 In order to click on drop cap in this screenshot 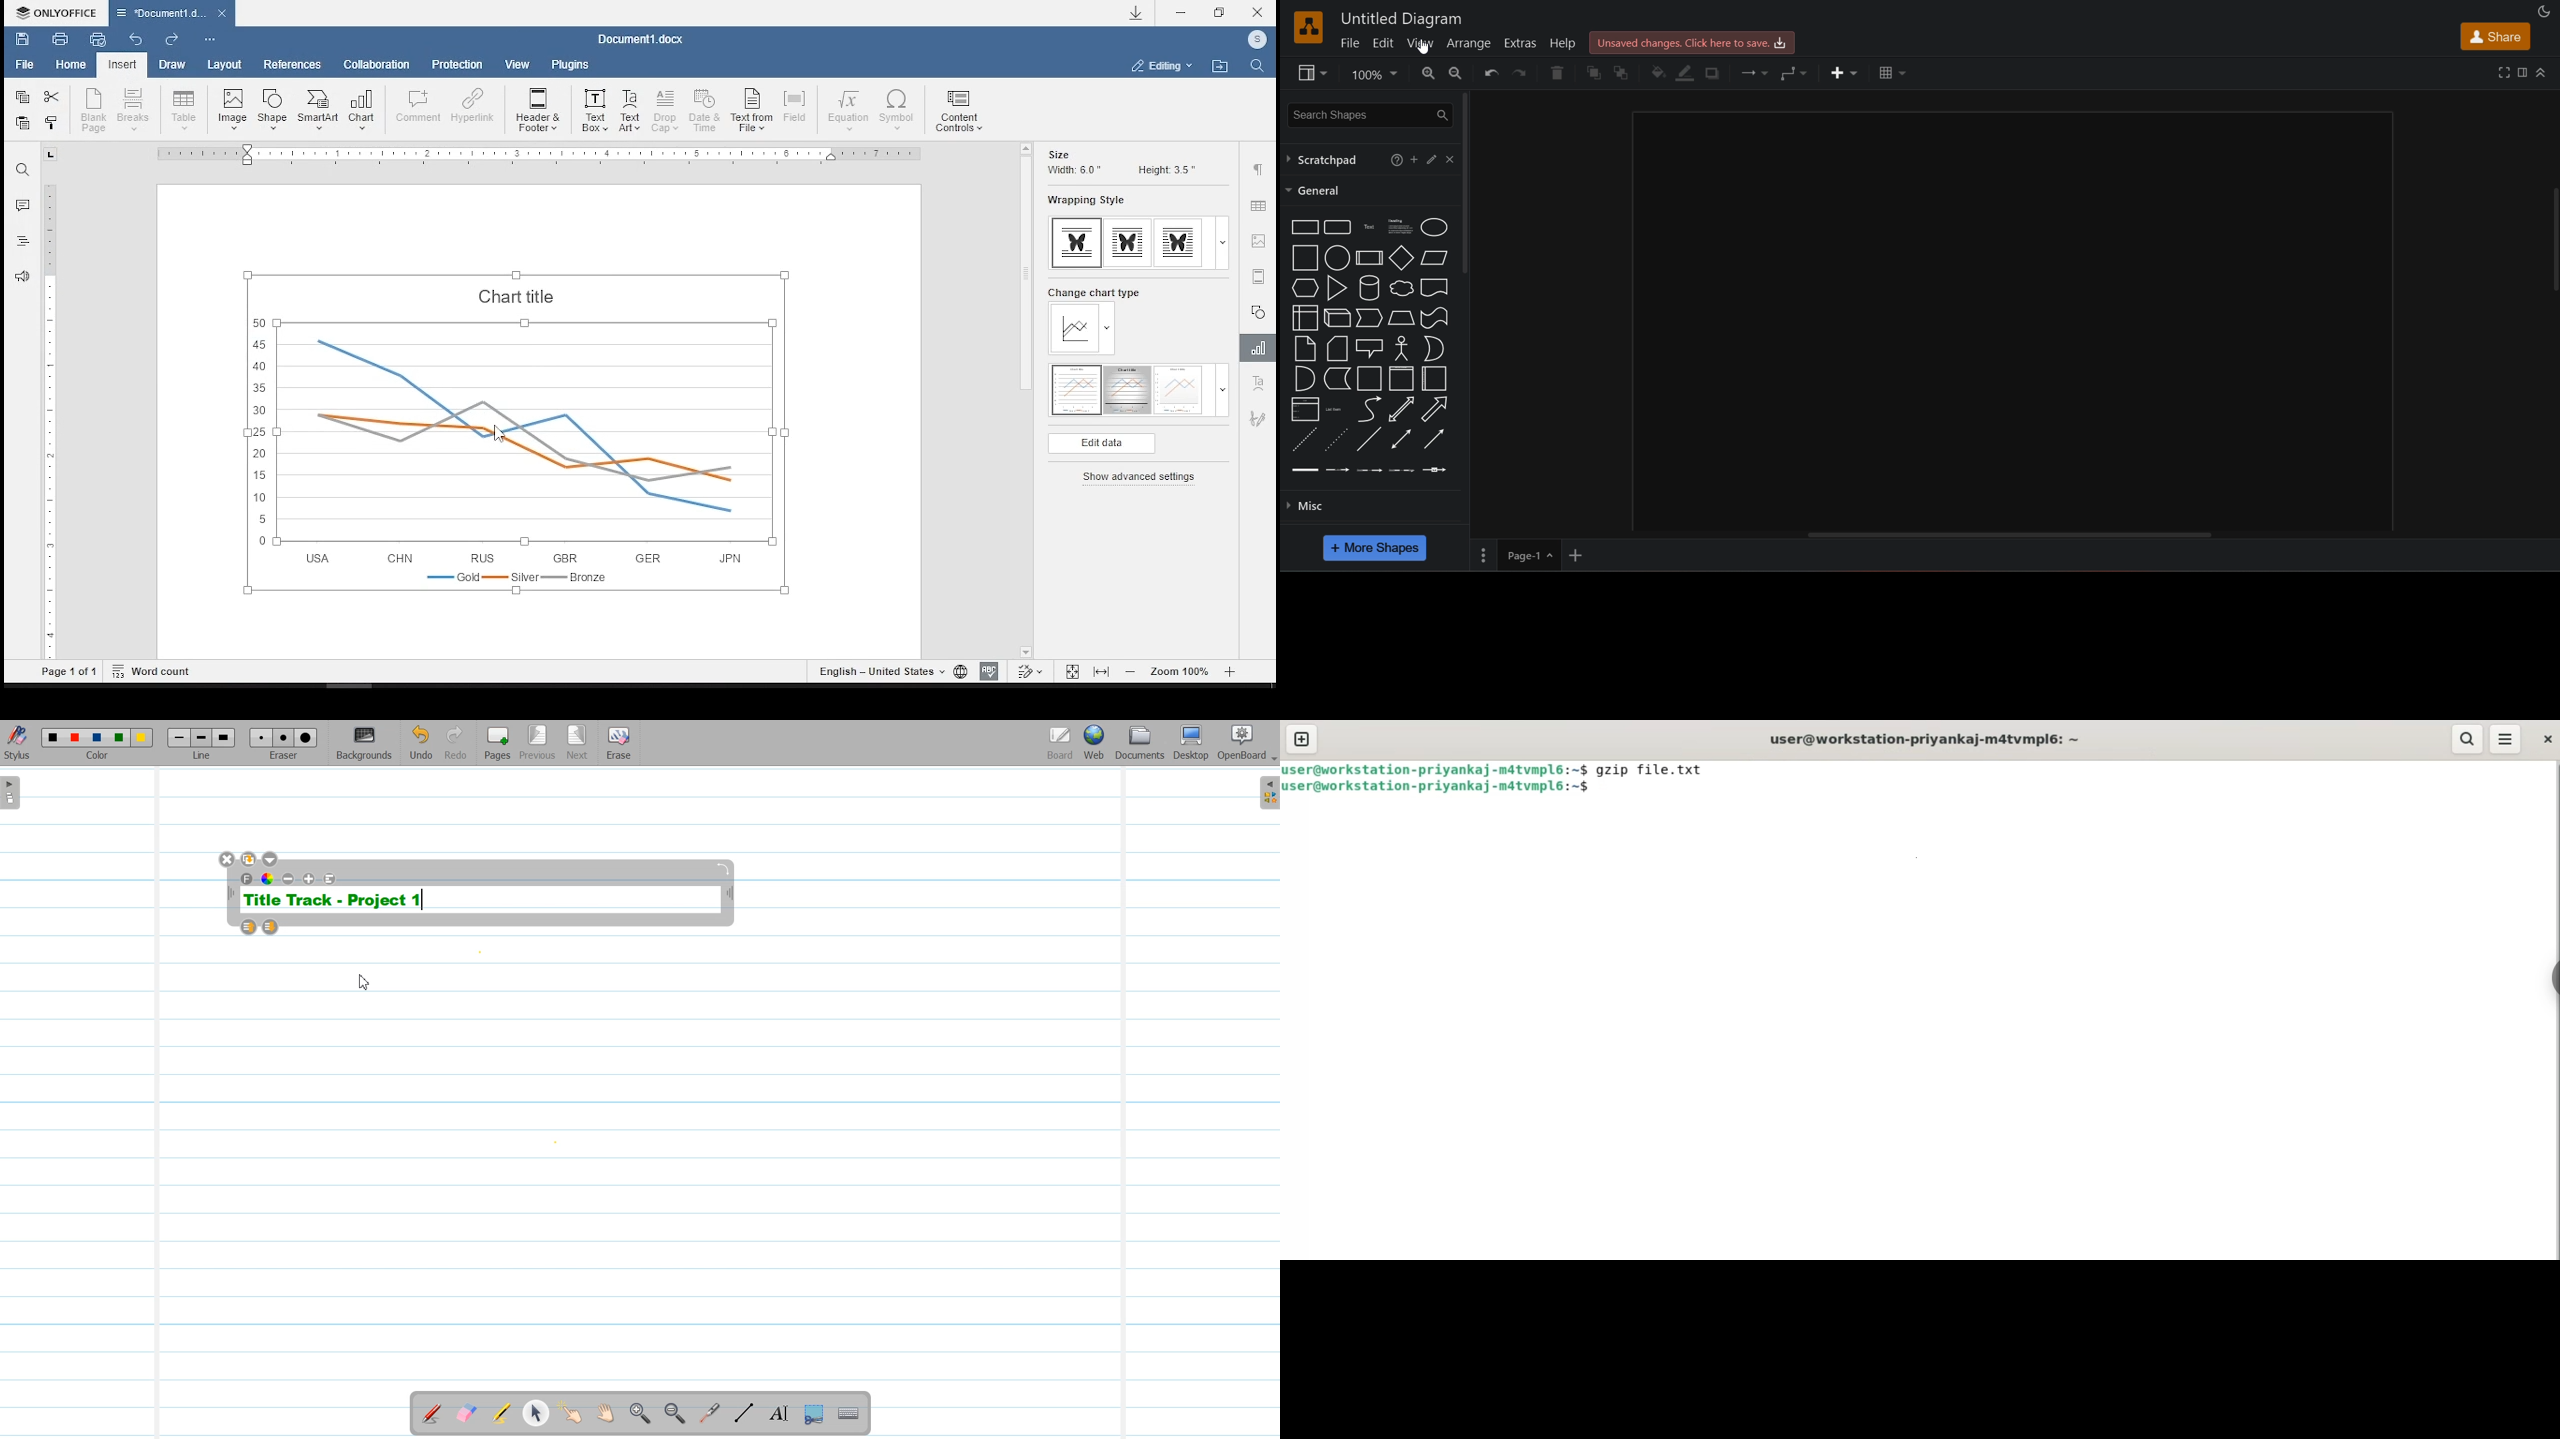, I will do `click(666, 111)`.